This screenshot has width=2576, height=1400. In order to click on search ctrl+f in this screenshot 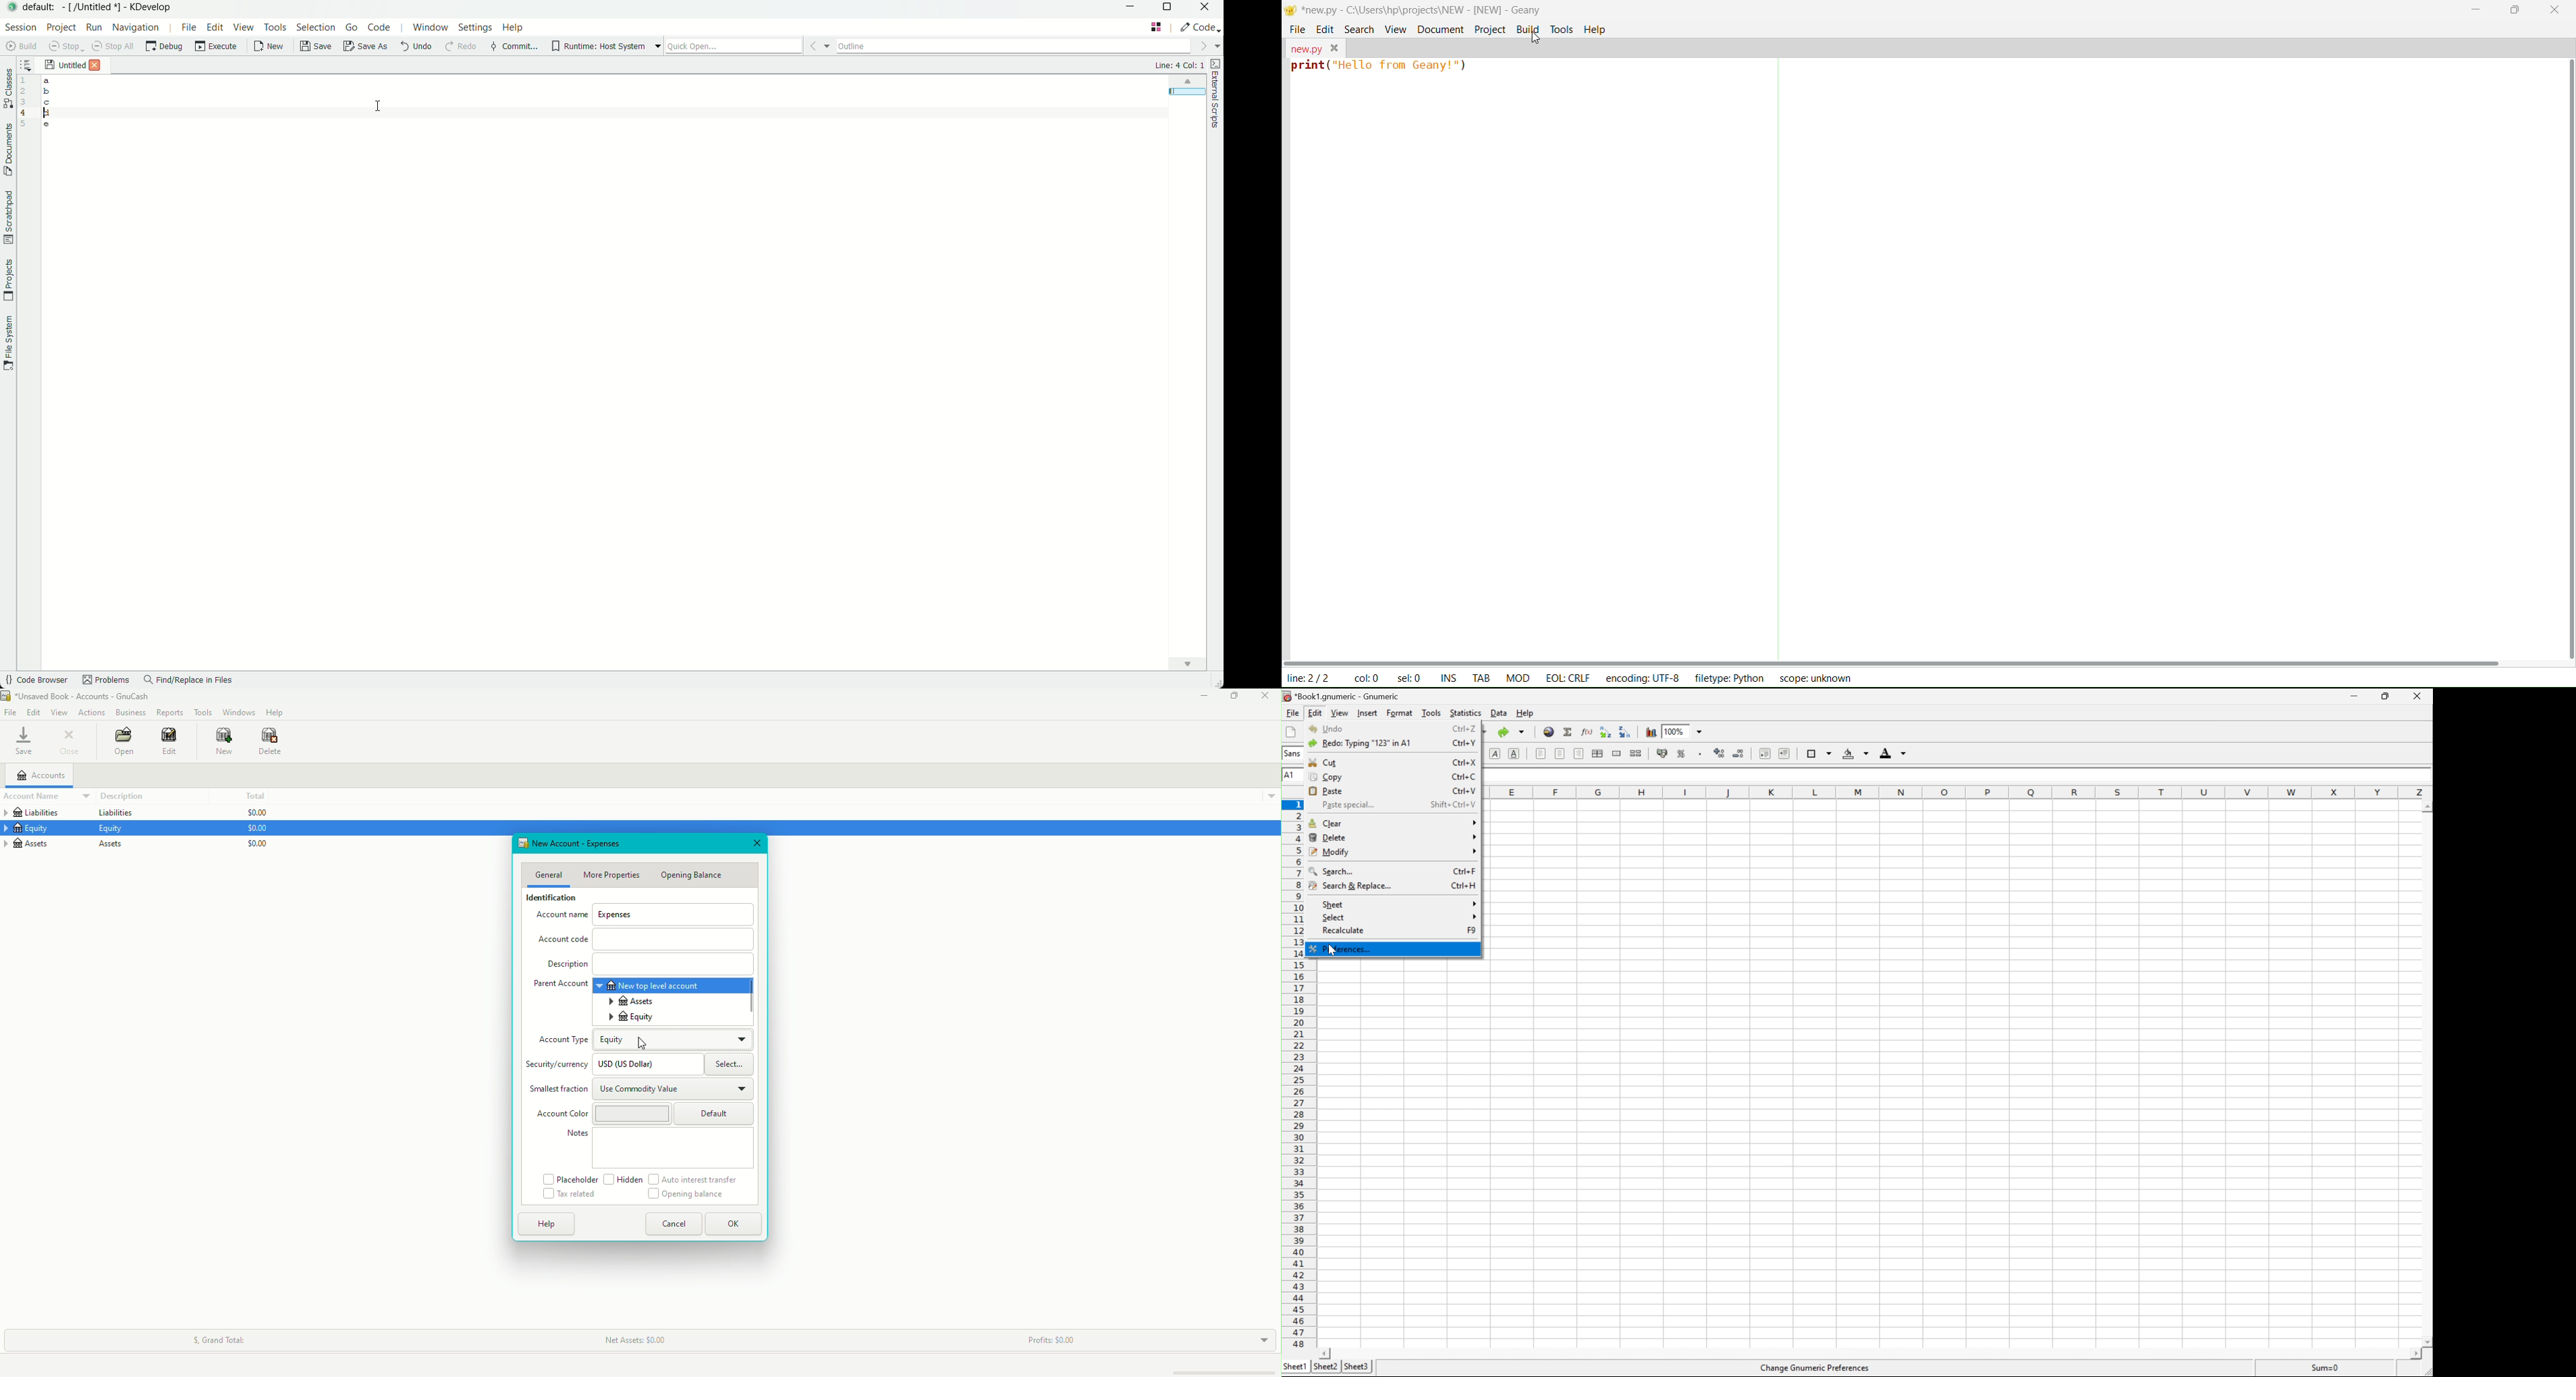, I will do `click(1394, 871)`.